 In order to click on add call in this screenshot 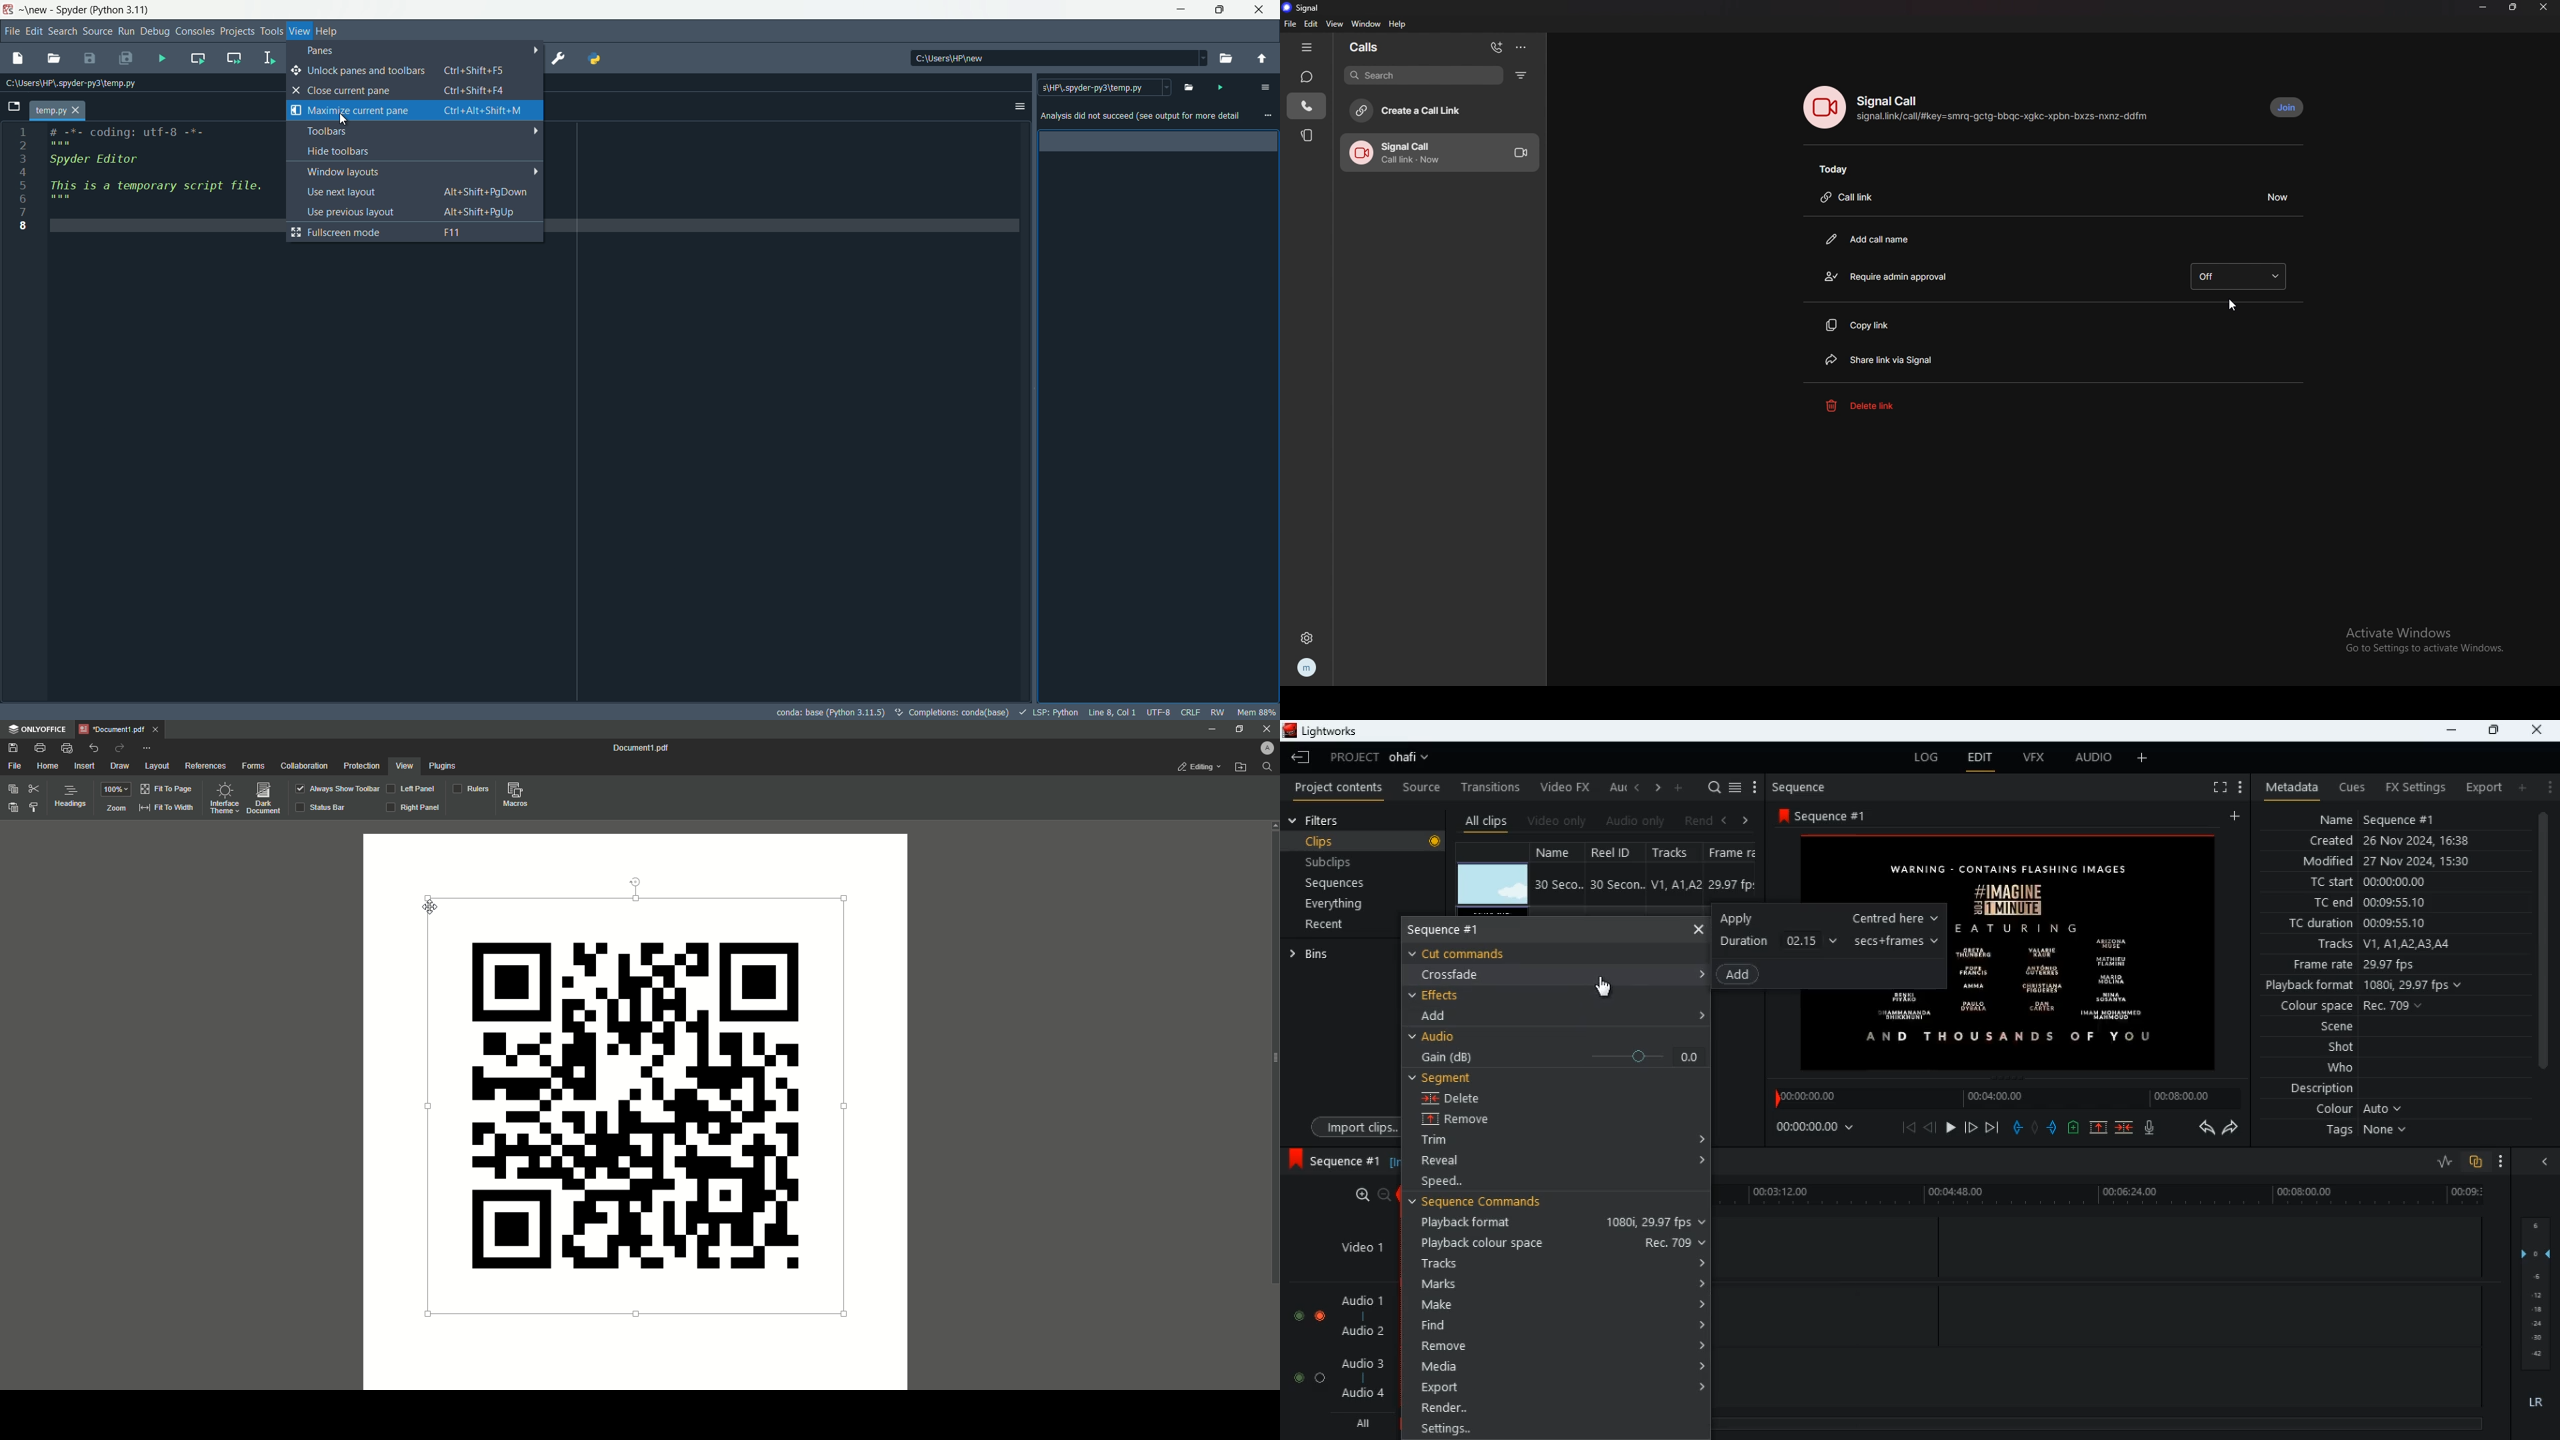, I will do `click(1497, 49)`.